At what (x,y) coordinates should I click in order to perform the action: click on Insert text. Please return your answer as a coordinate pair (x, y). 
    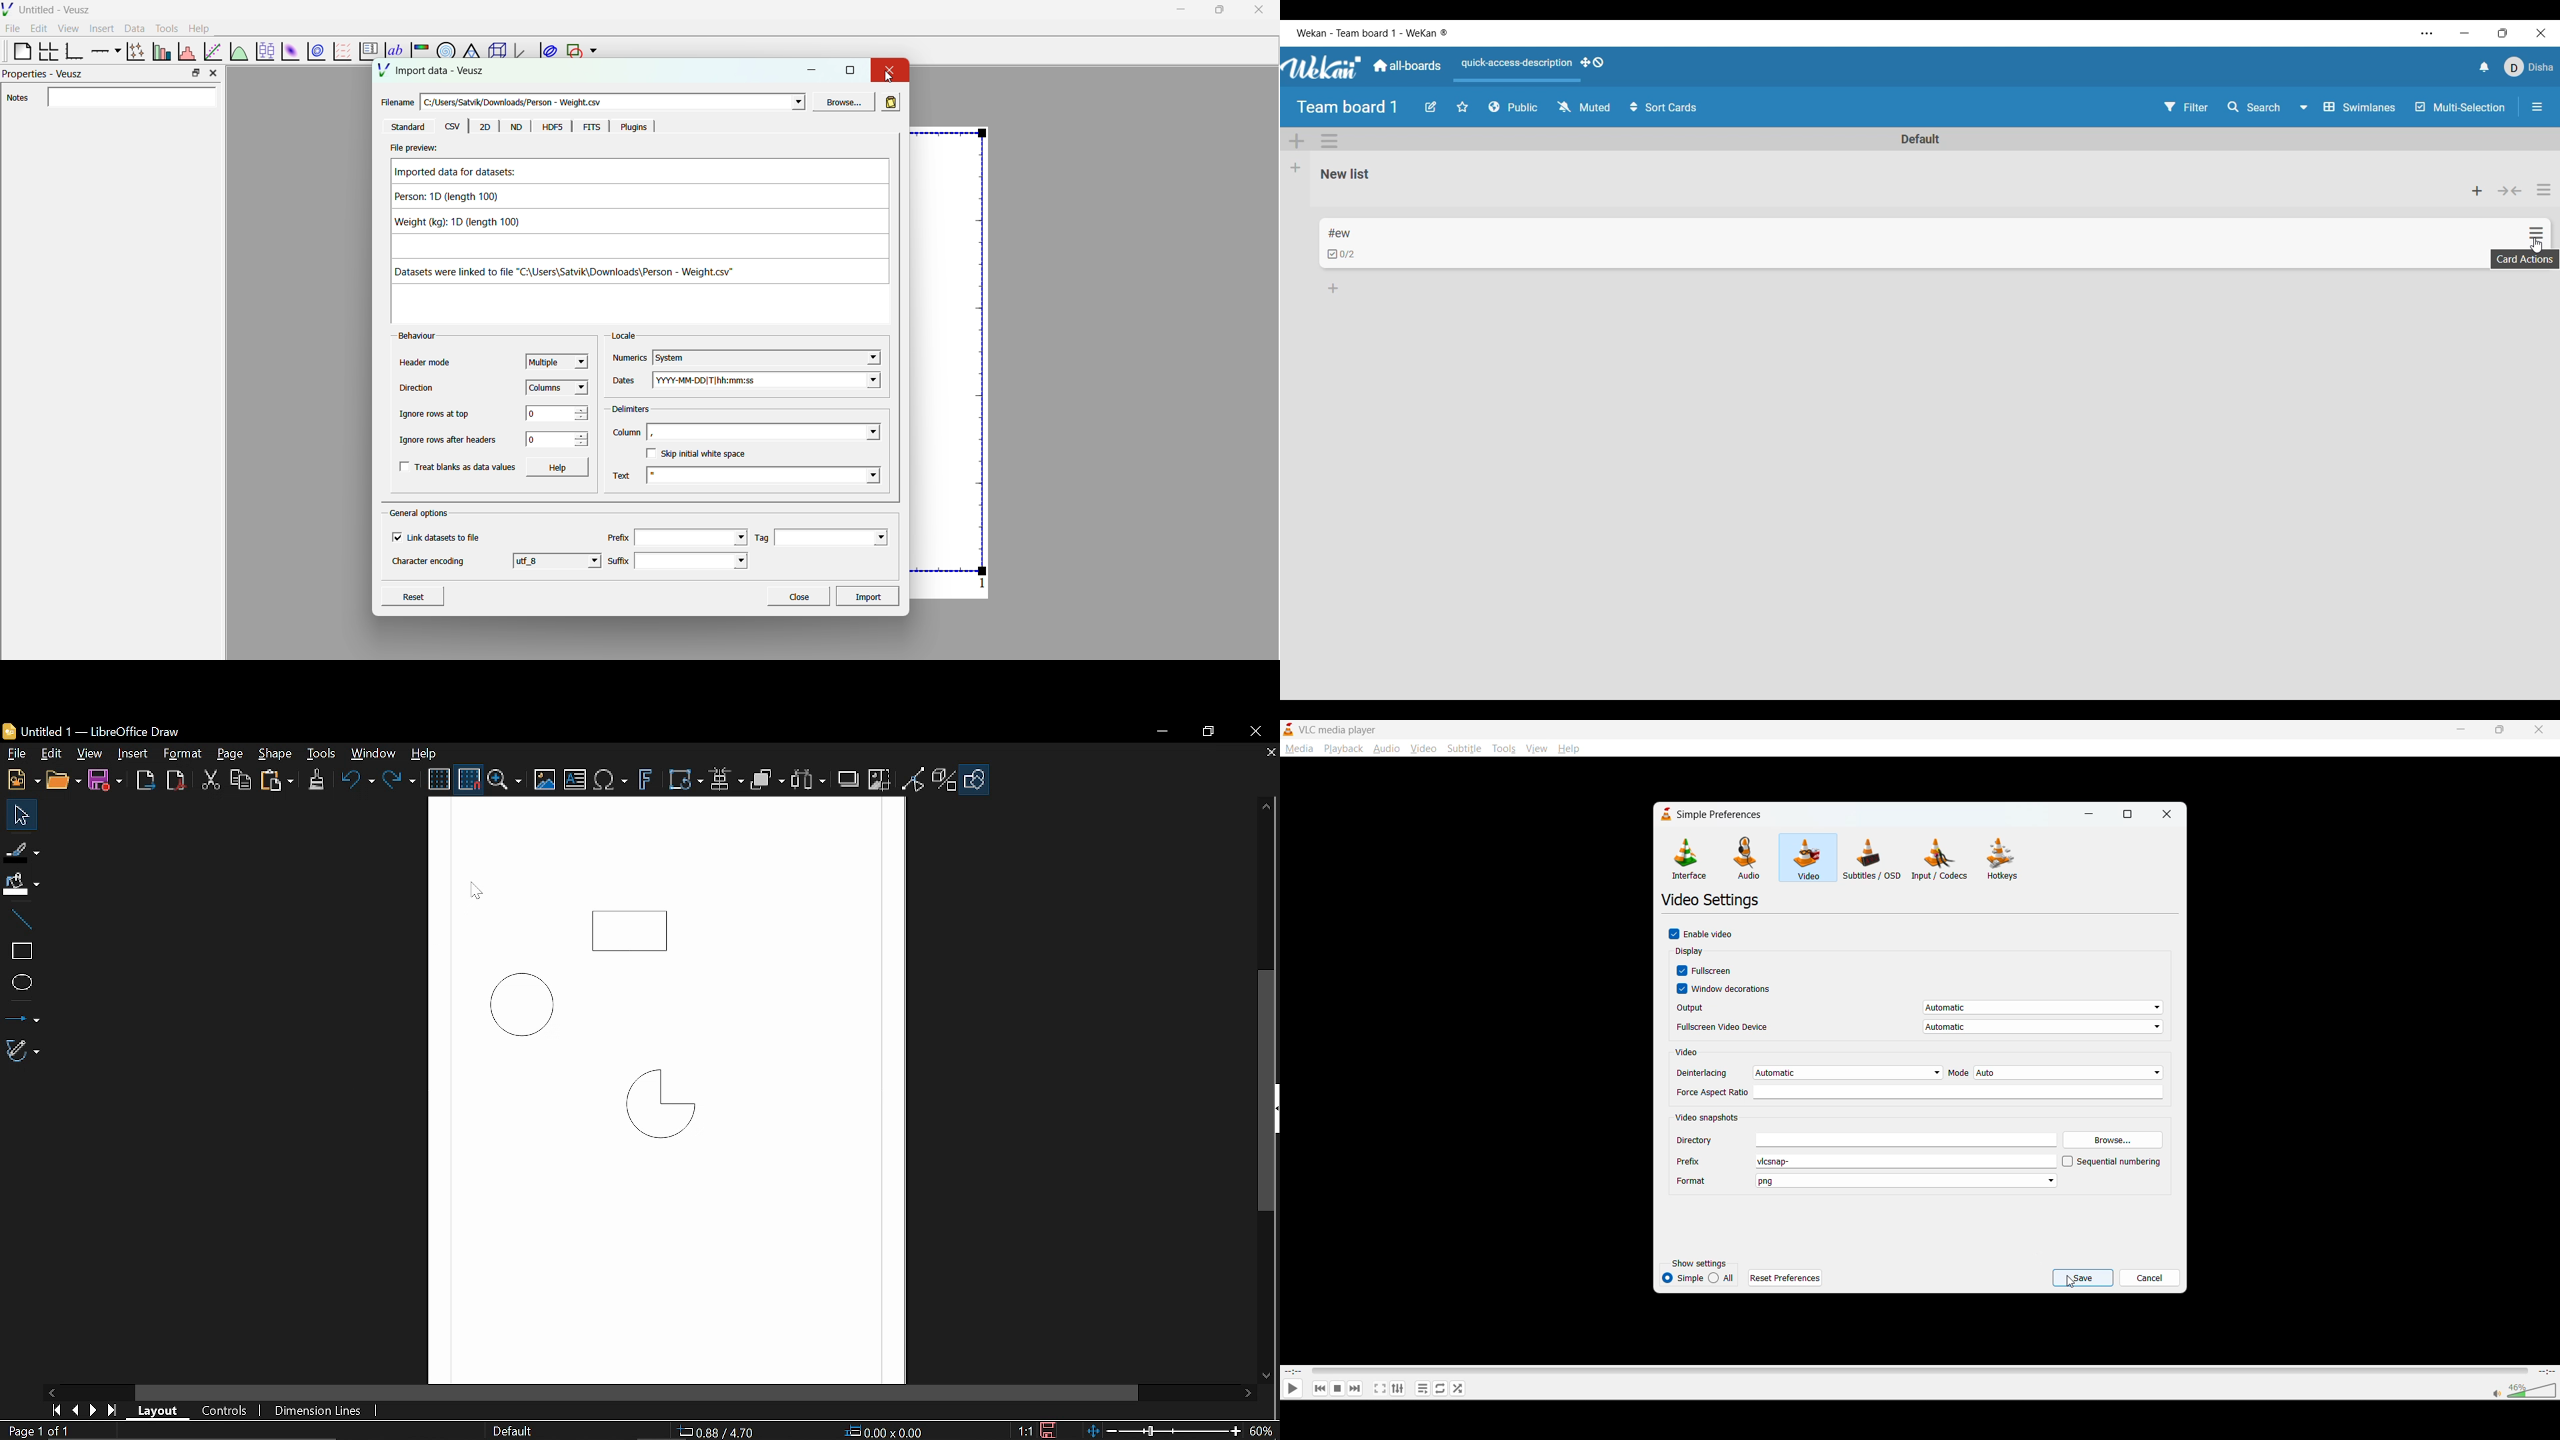
    Looking at the image, I should click on (611, 781).